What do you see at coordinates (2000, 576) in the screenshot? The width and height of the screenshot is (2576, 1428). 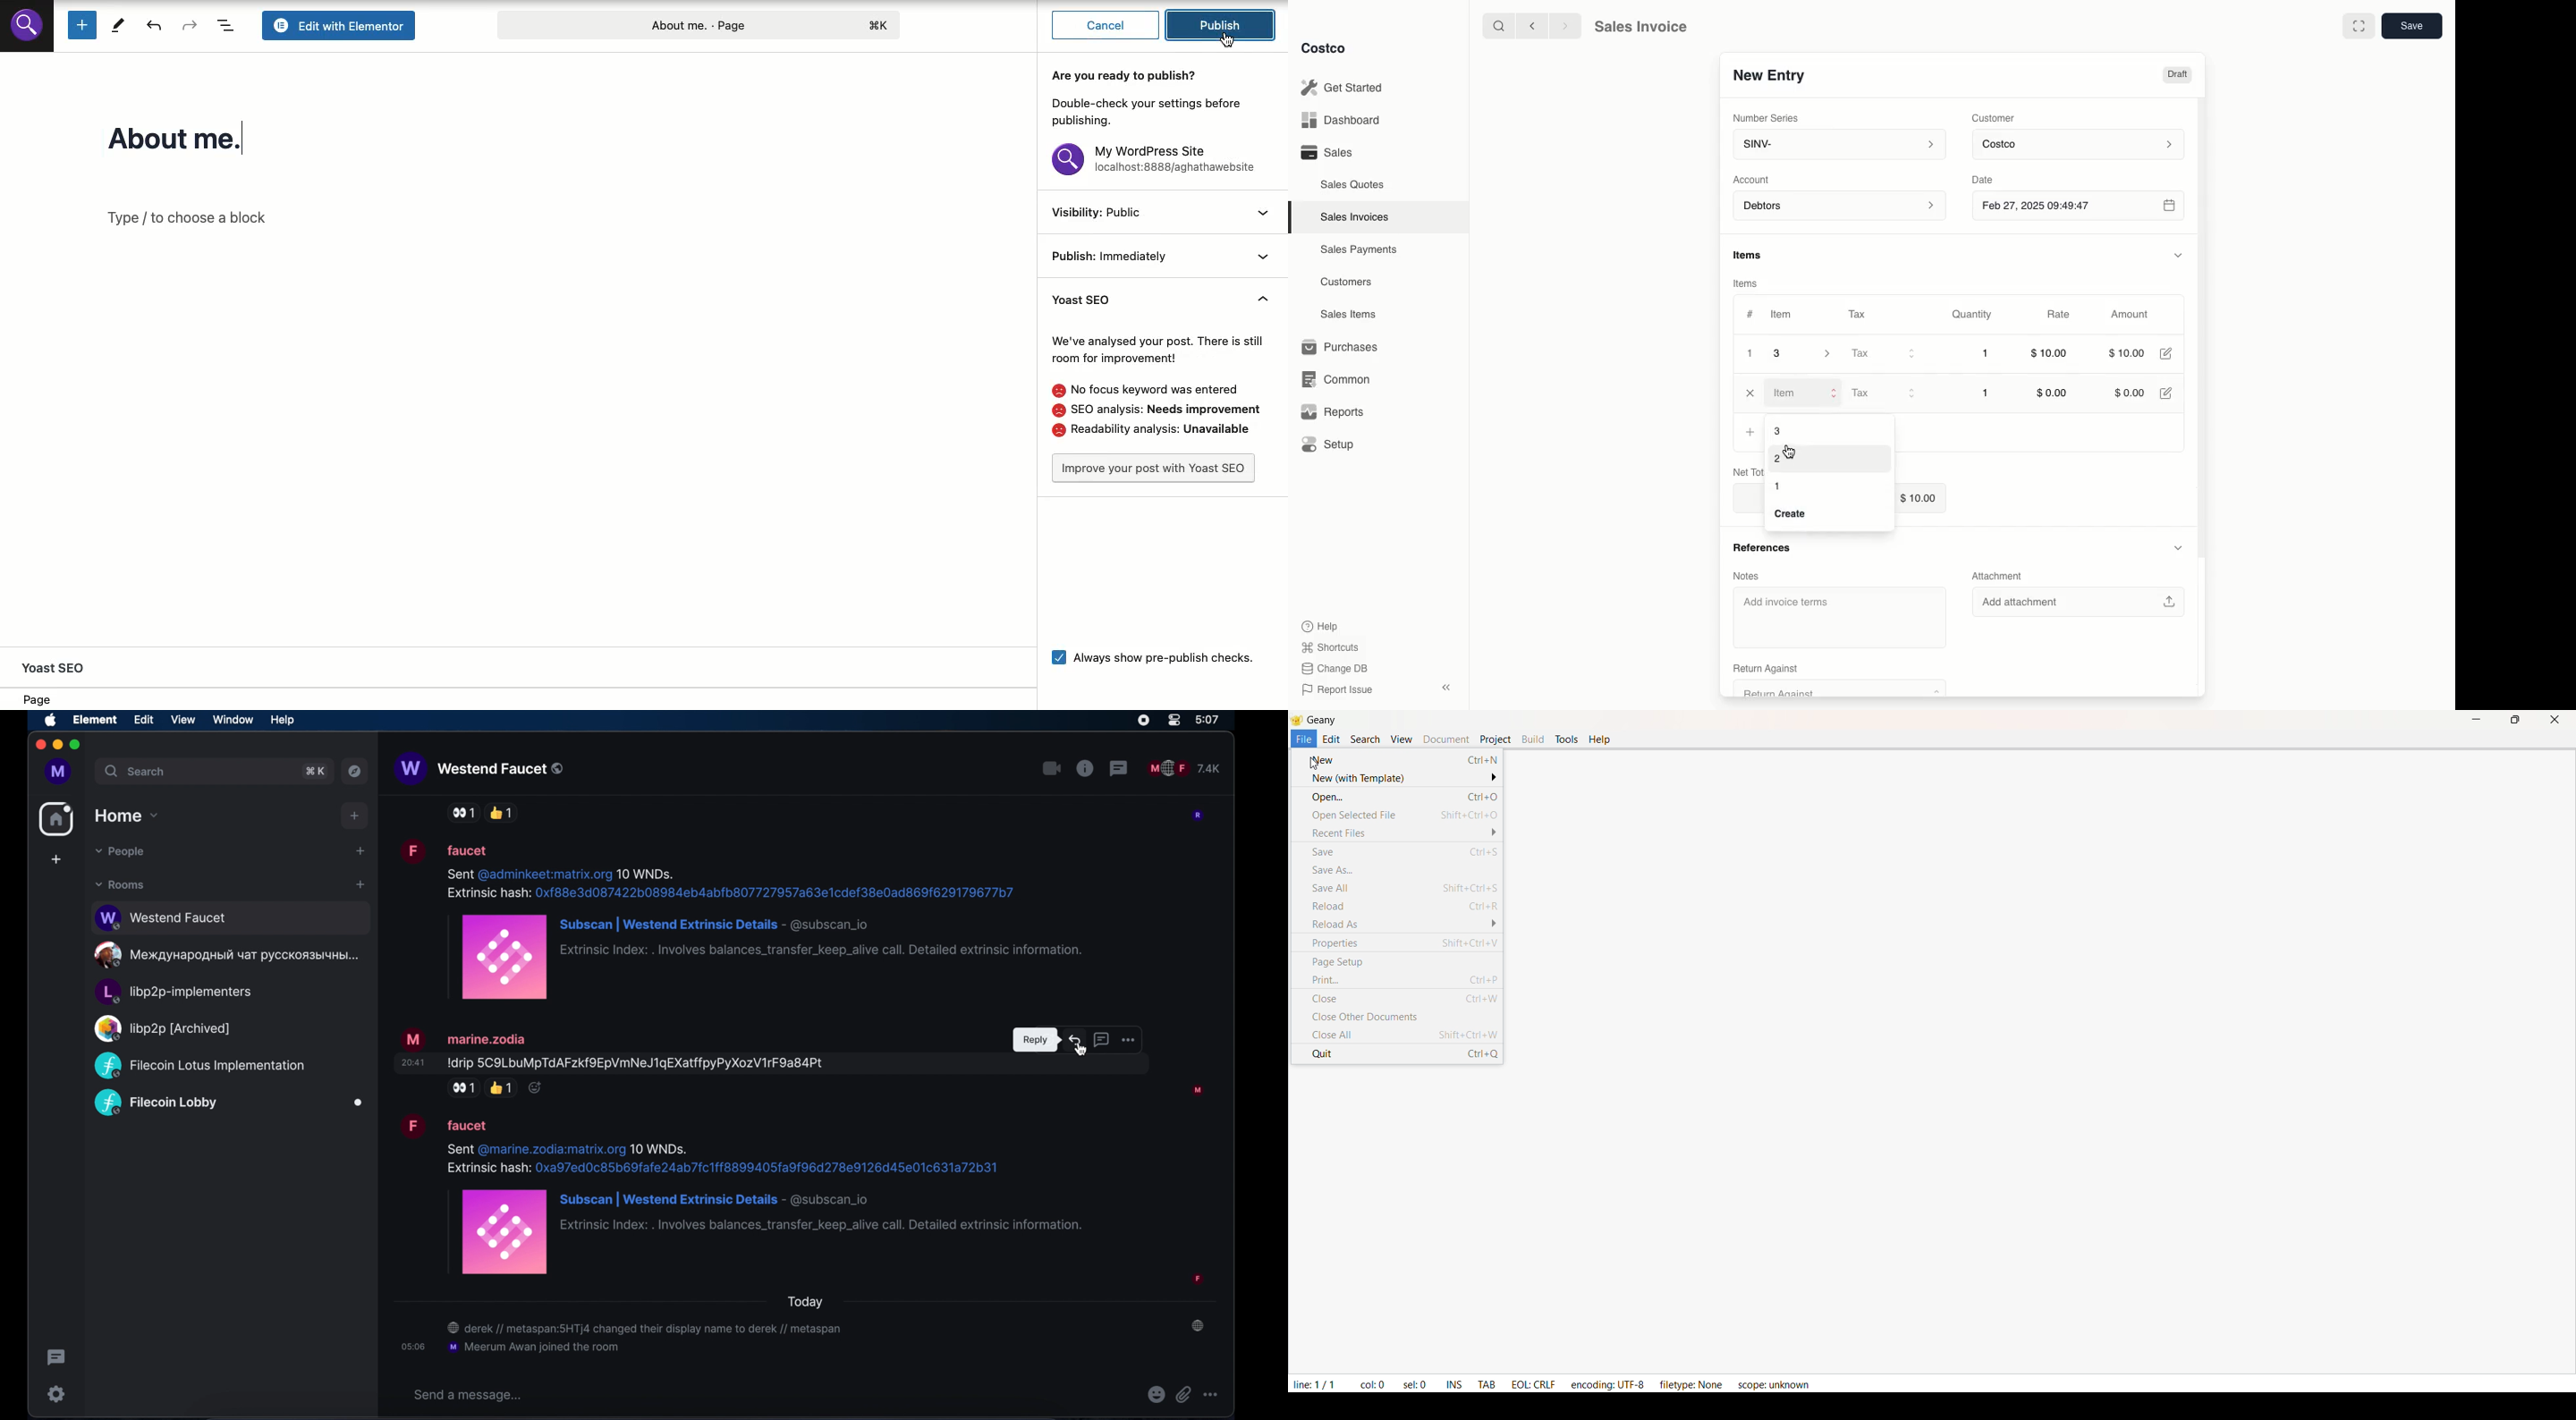 I see `Attachment` at bounding box center [2000, 576].